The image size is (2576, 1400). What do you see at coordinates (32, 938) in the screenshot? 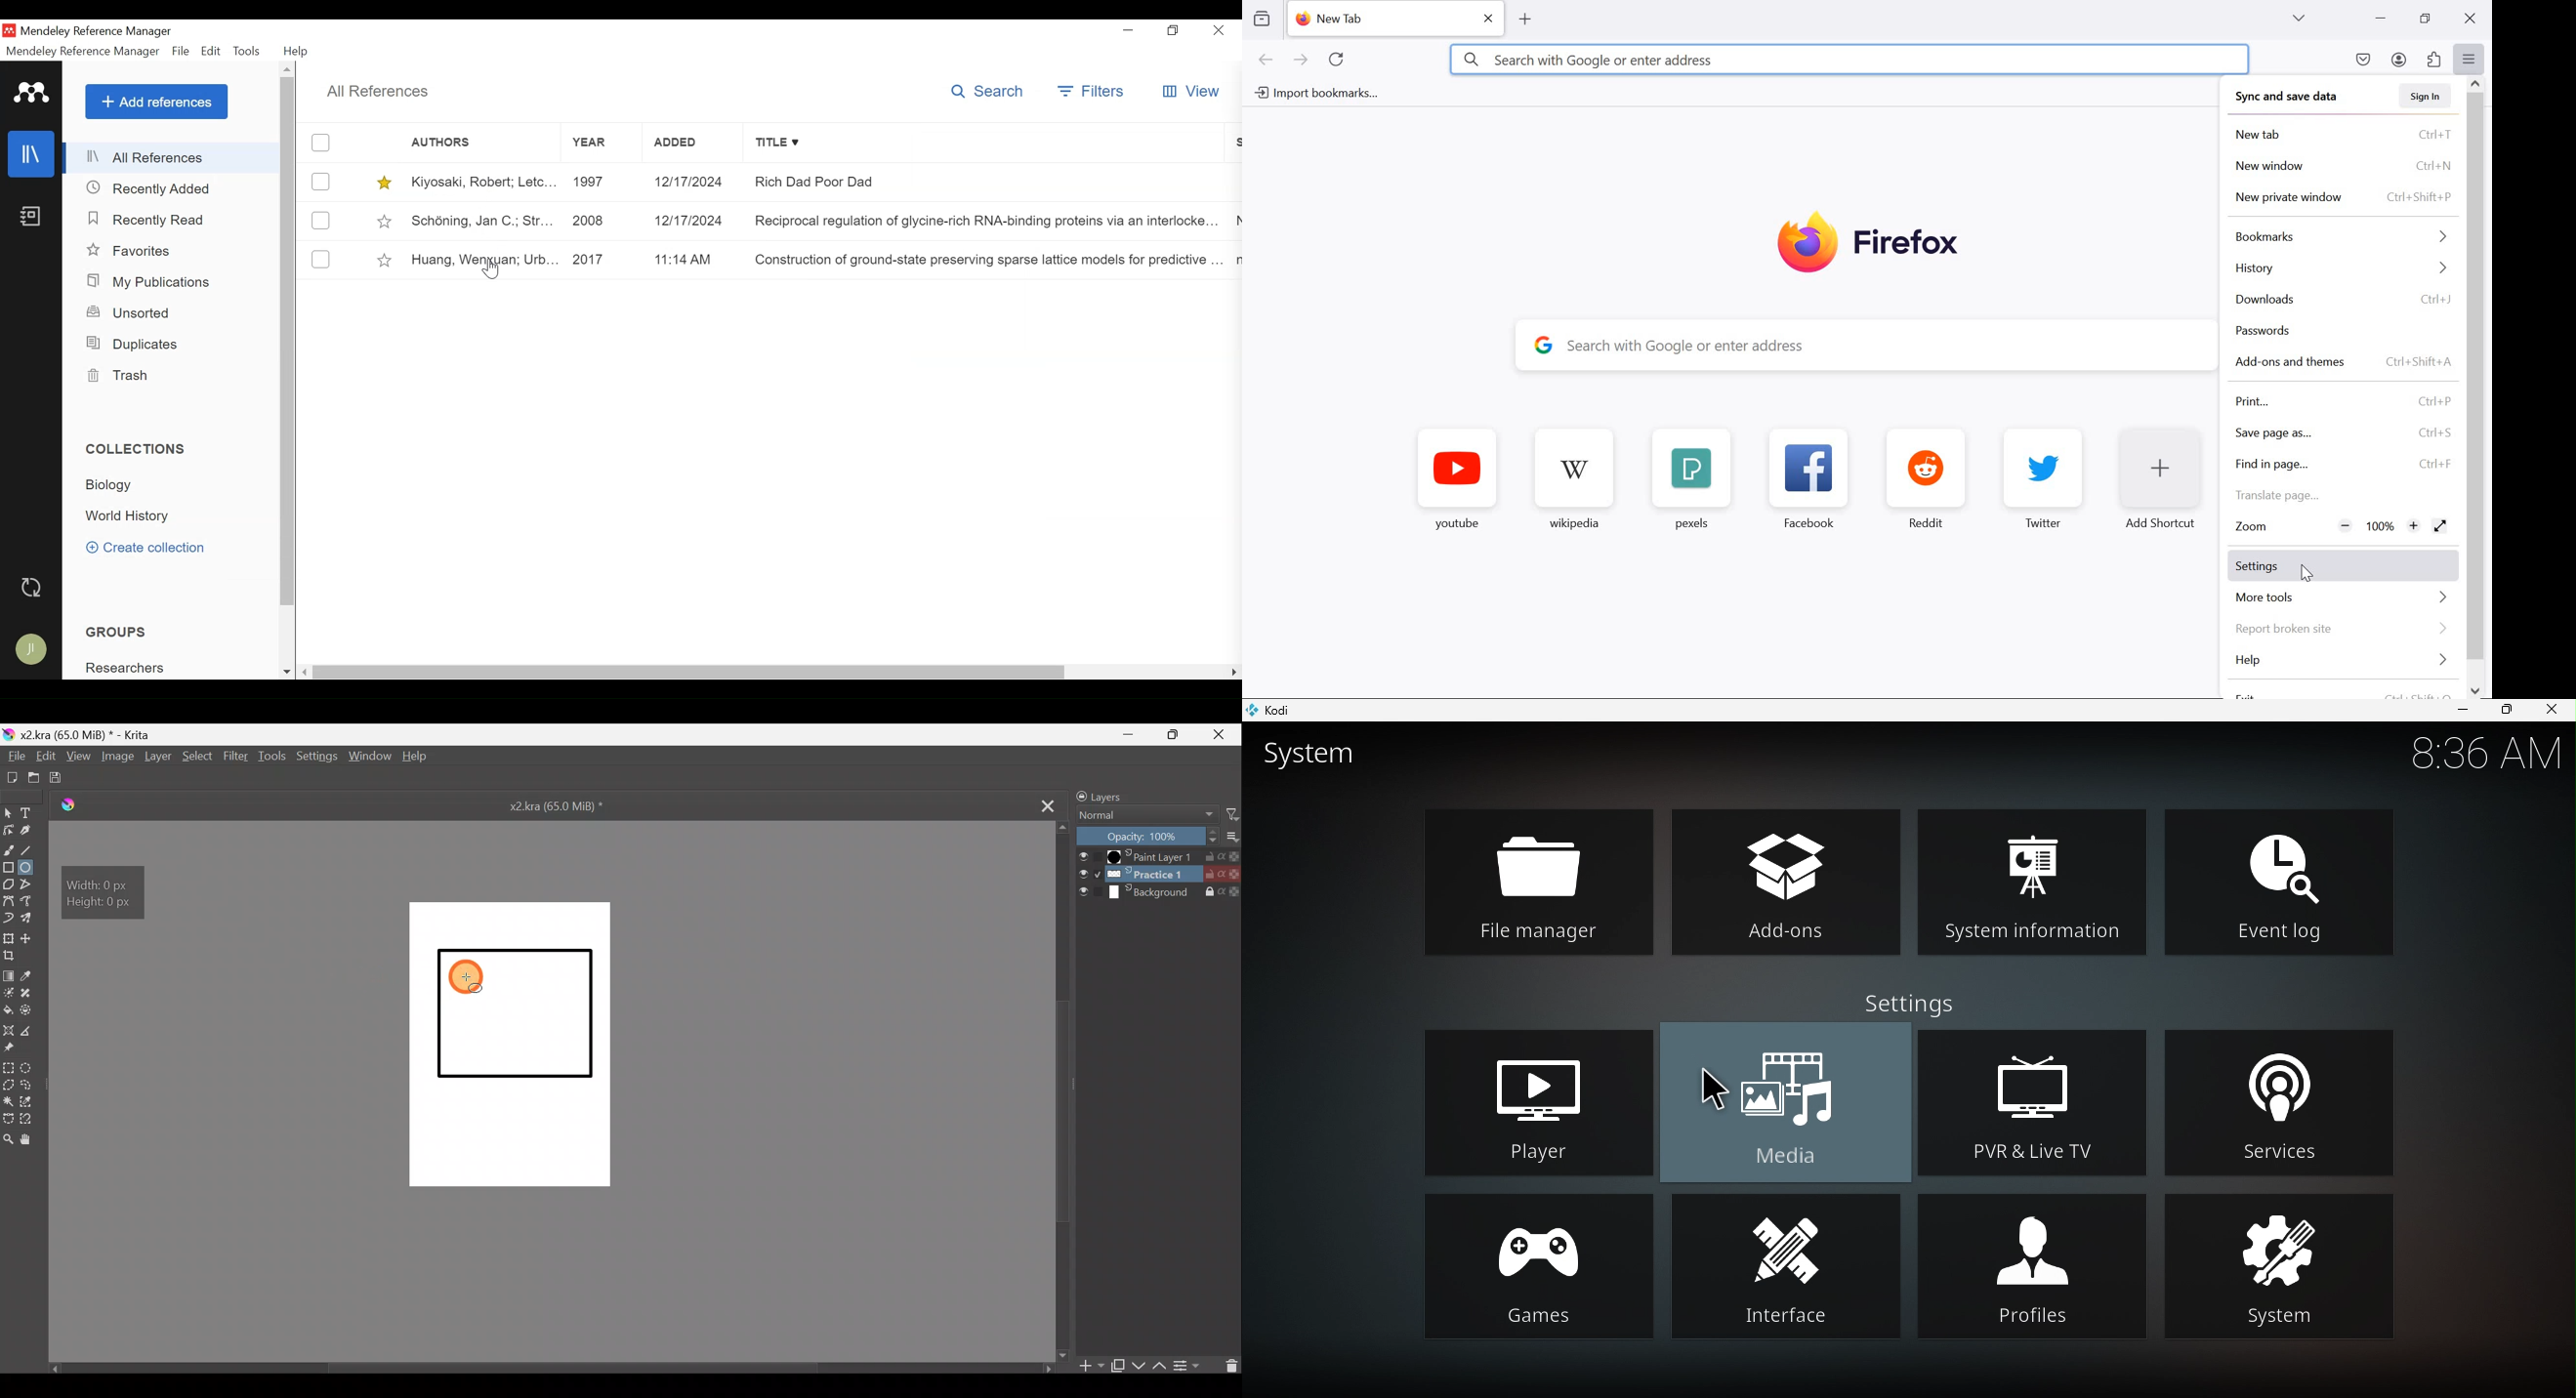
I see `Move layer` at bounding box center [32, 938].